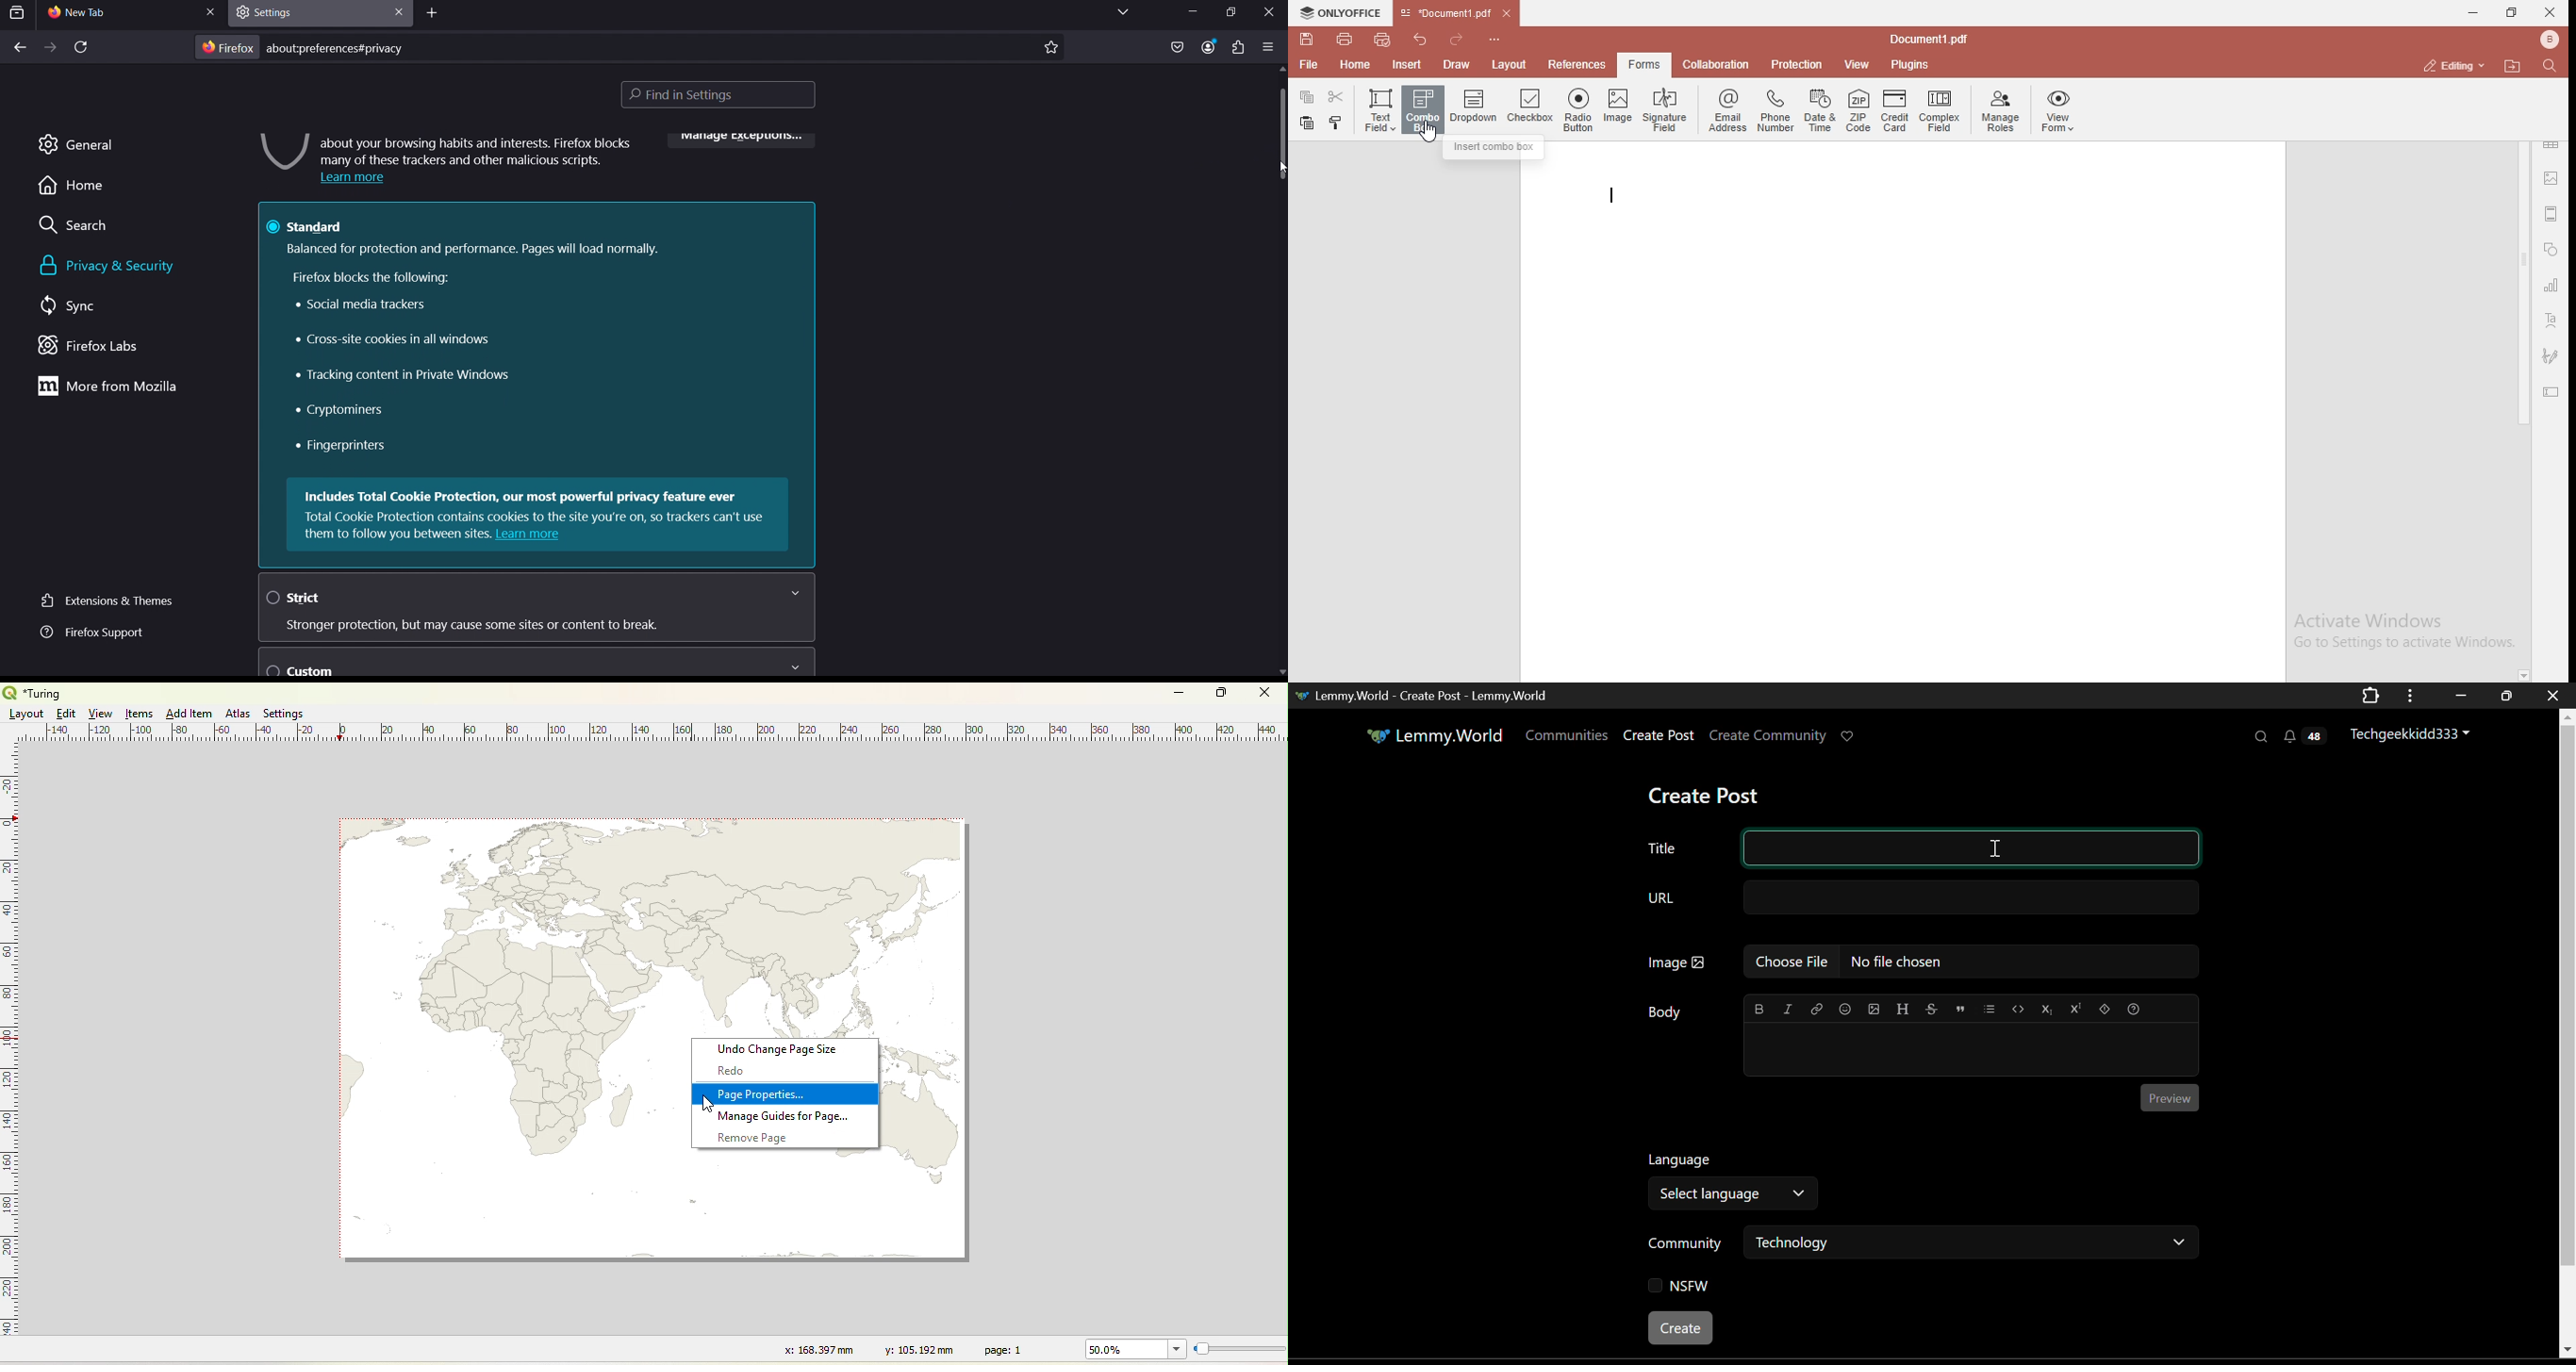 This screenshot has width=2576, height=1372. Describe the element at coordinates (1667, 110) in the screenshot. I see `signature field` at that location.